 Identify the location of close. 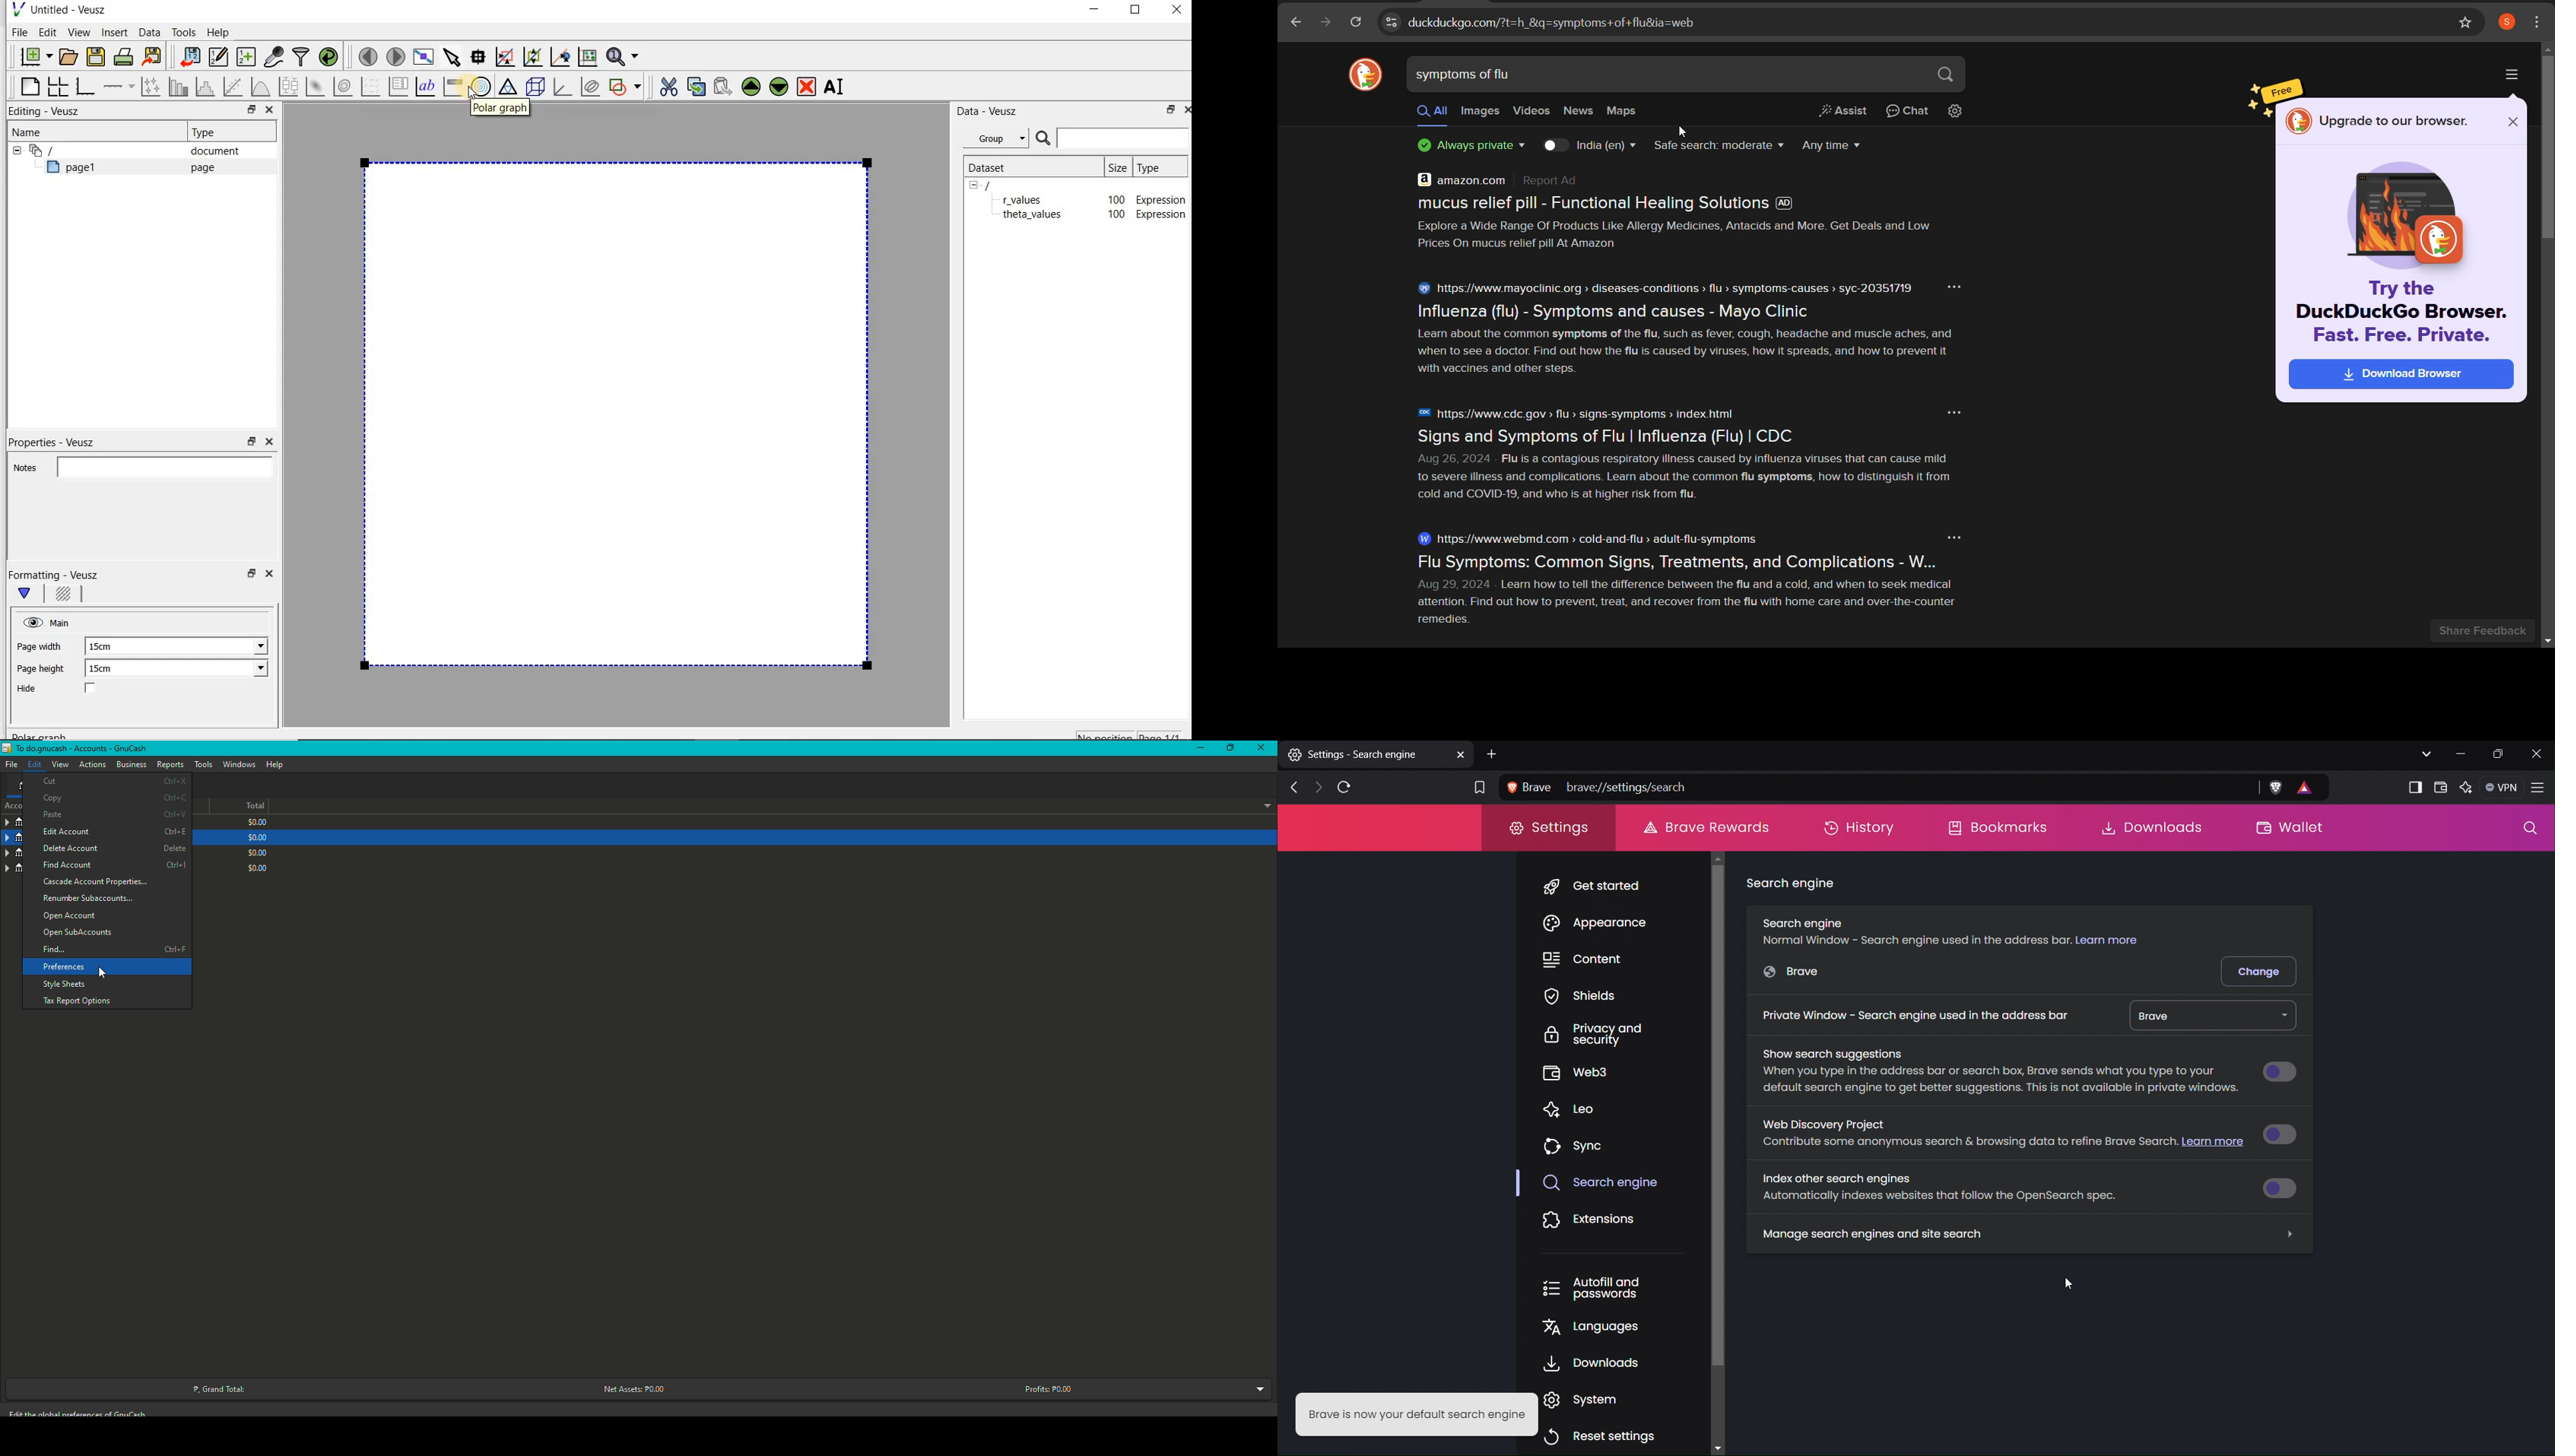
(2510, 124).